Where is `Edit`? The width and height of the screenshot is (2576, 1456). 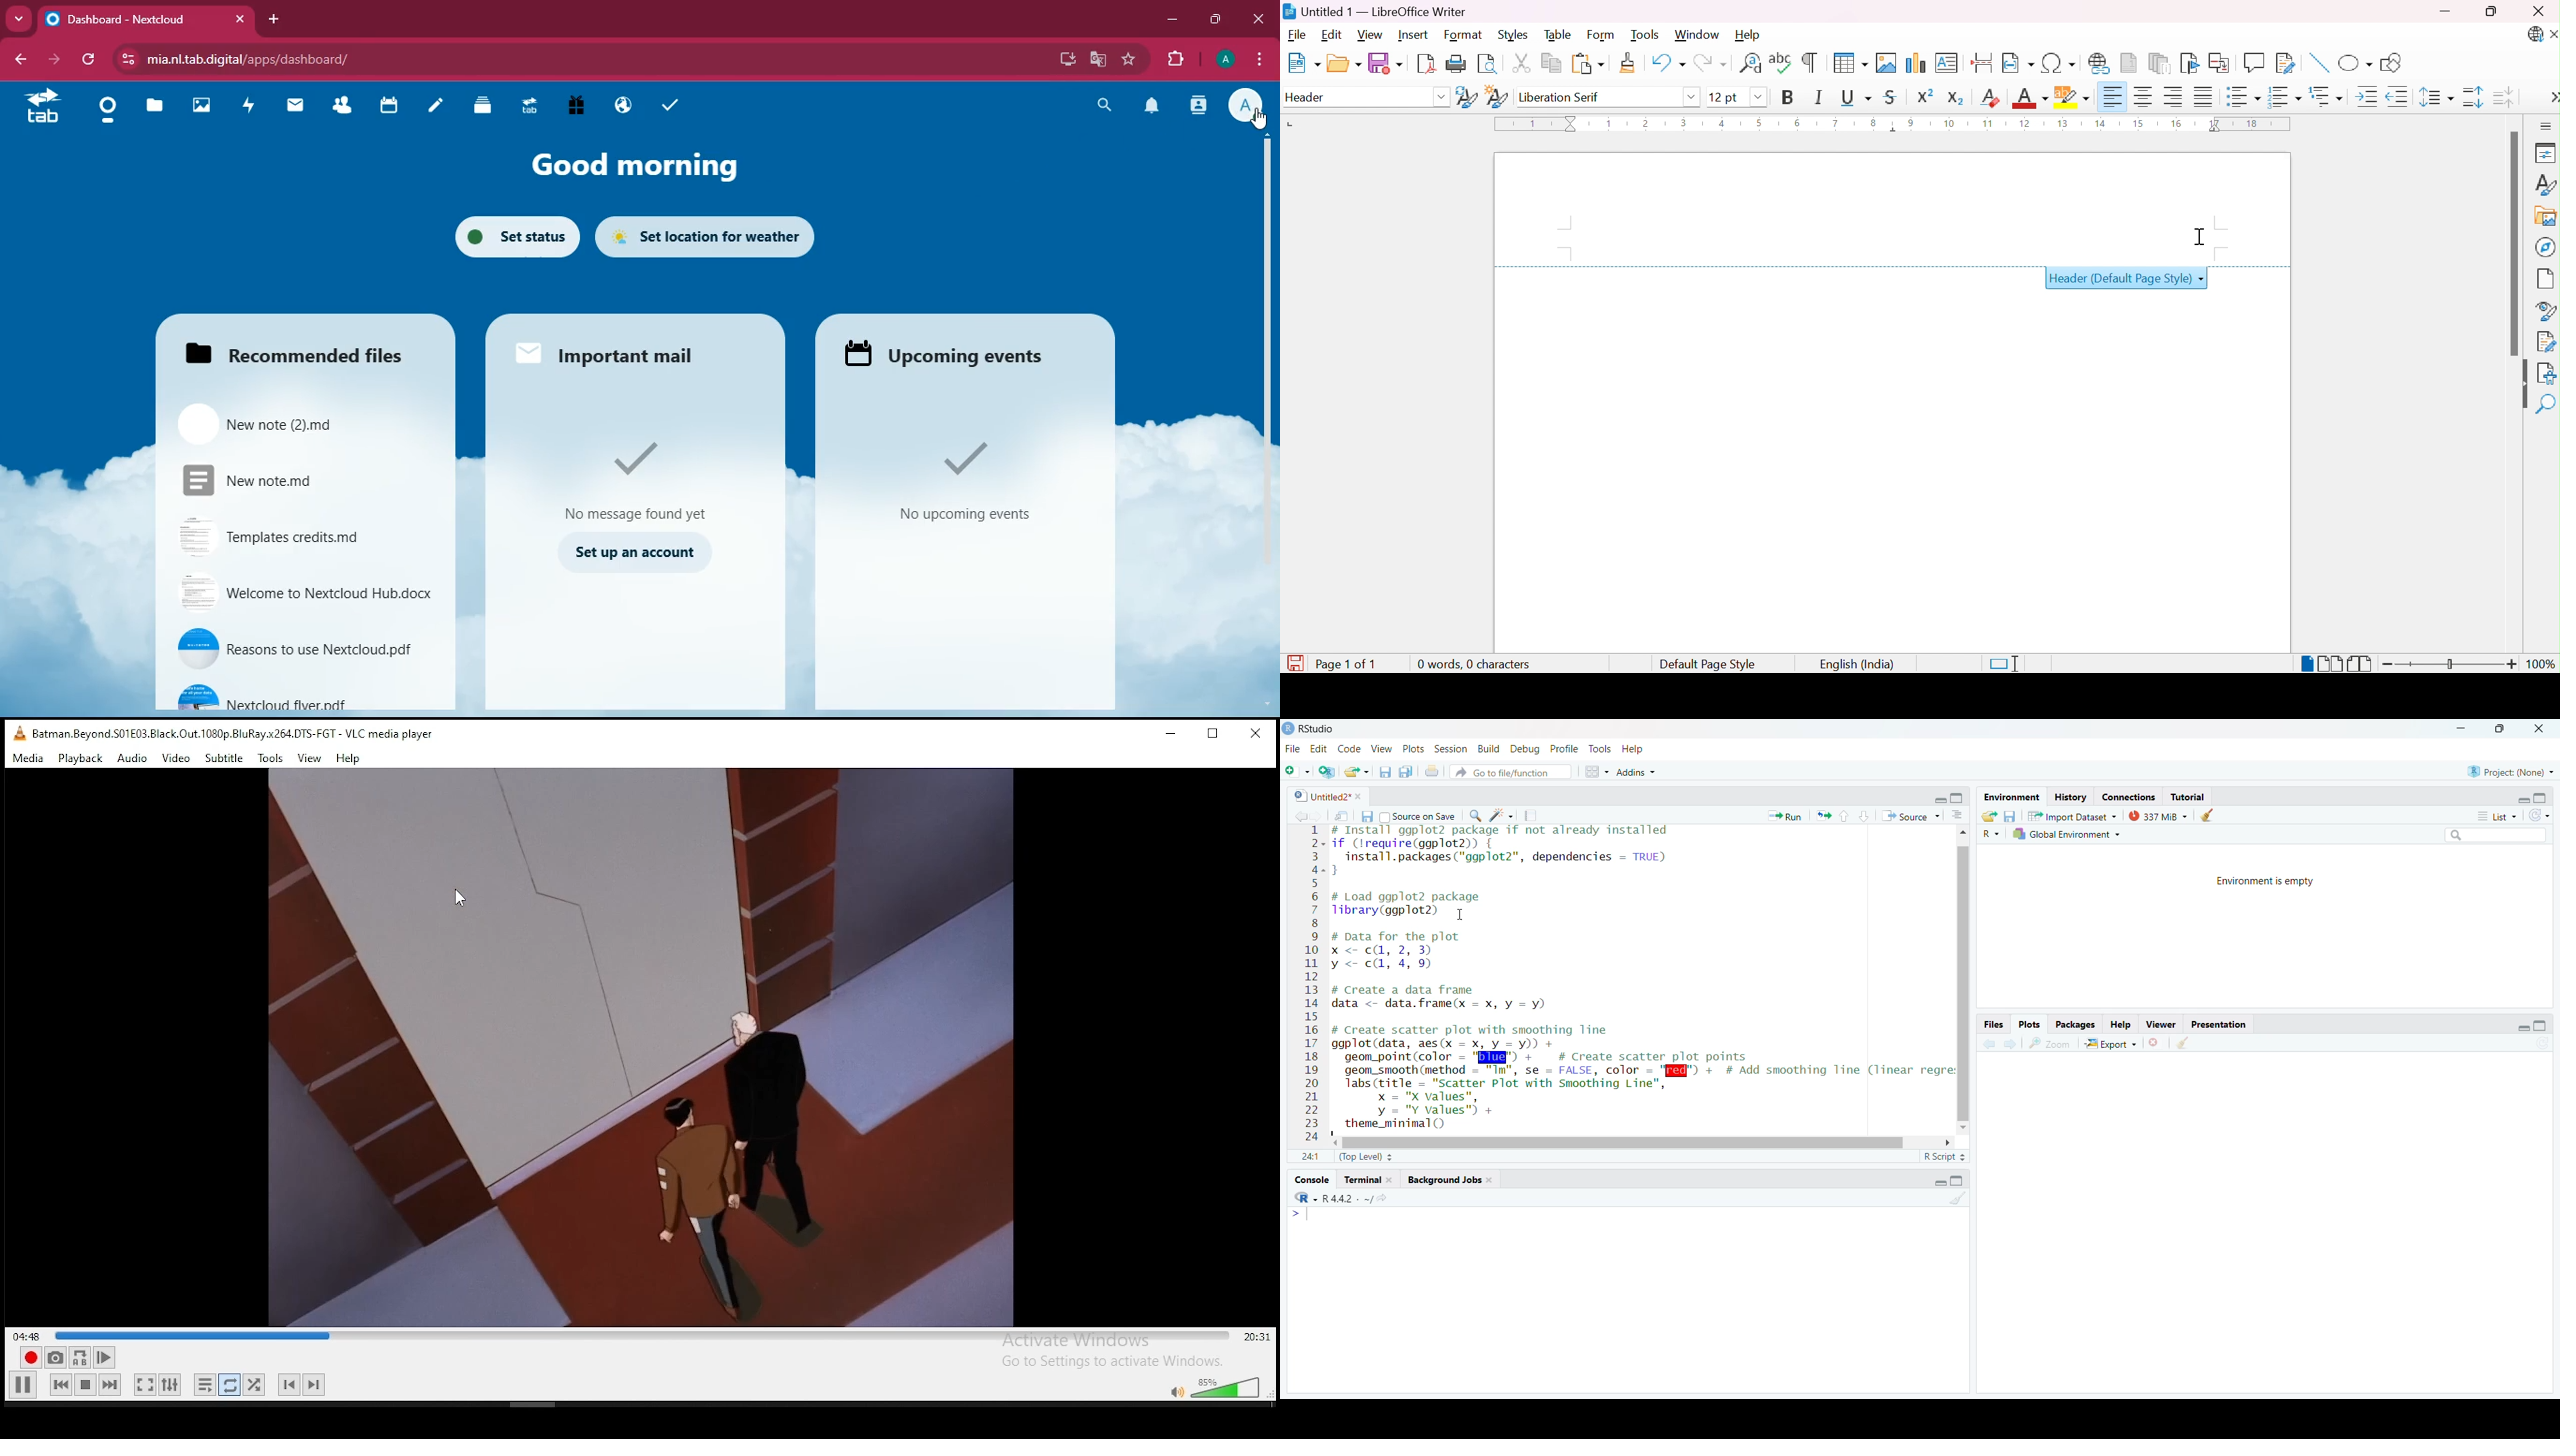
Edit is located at coordinates (1318, 750).